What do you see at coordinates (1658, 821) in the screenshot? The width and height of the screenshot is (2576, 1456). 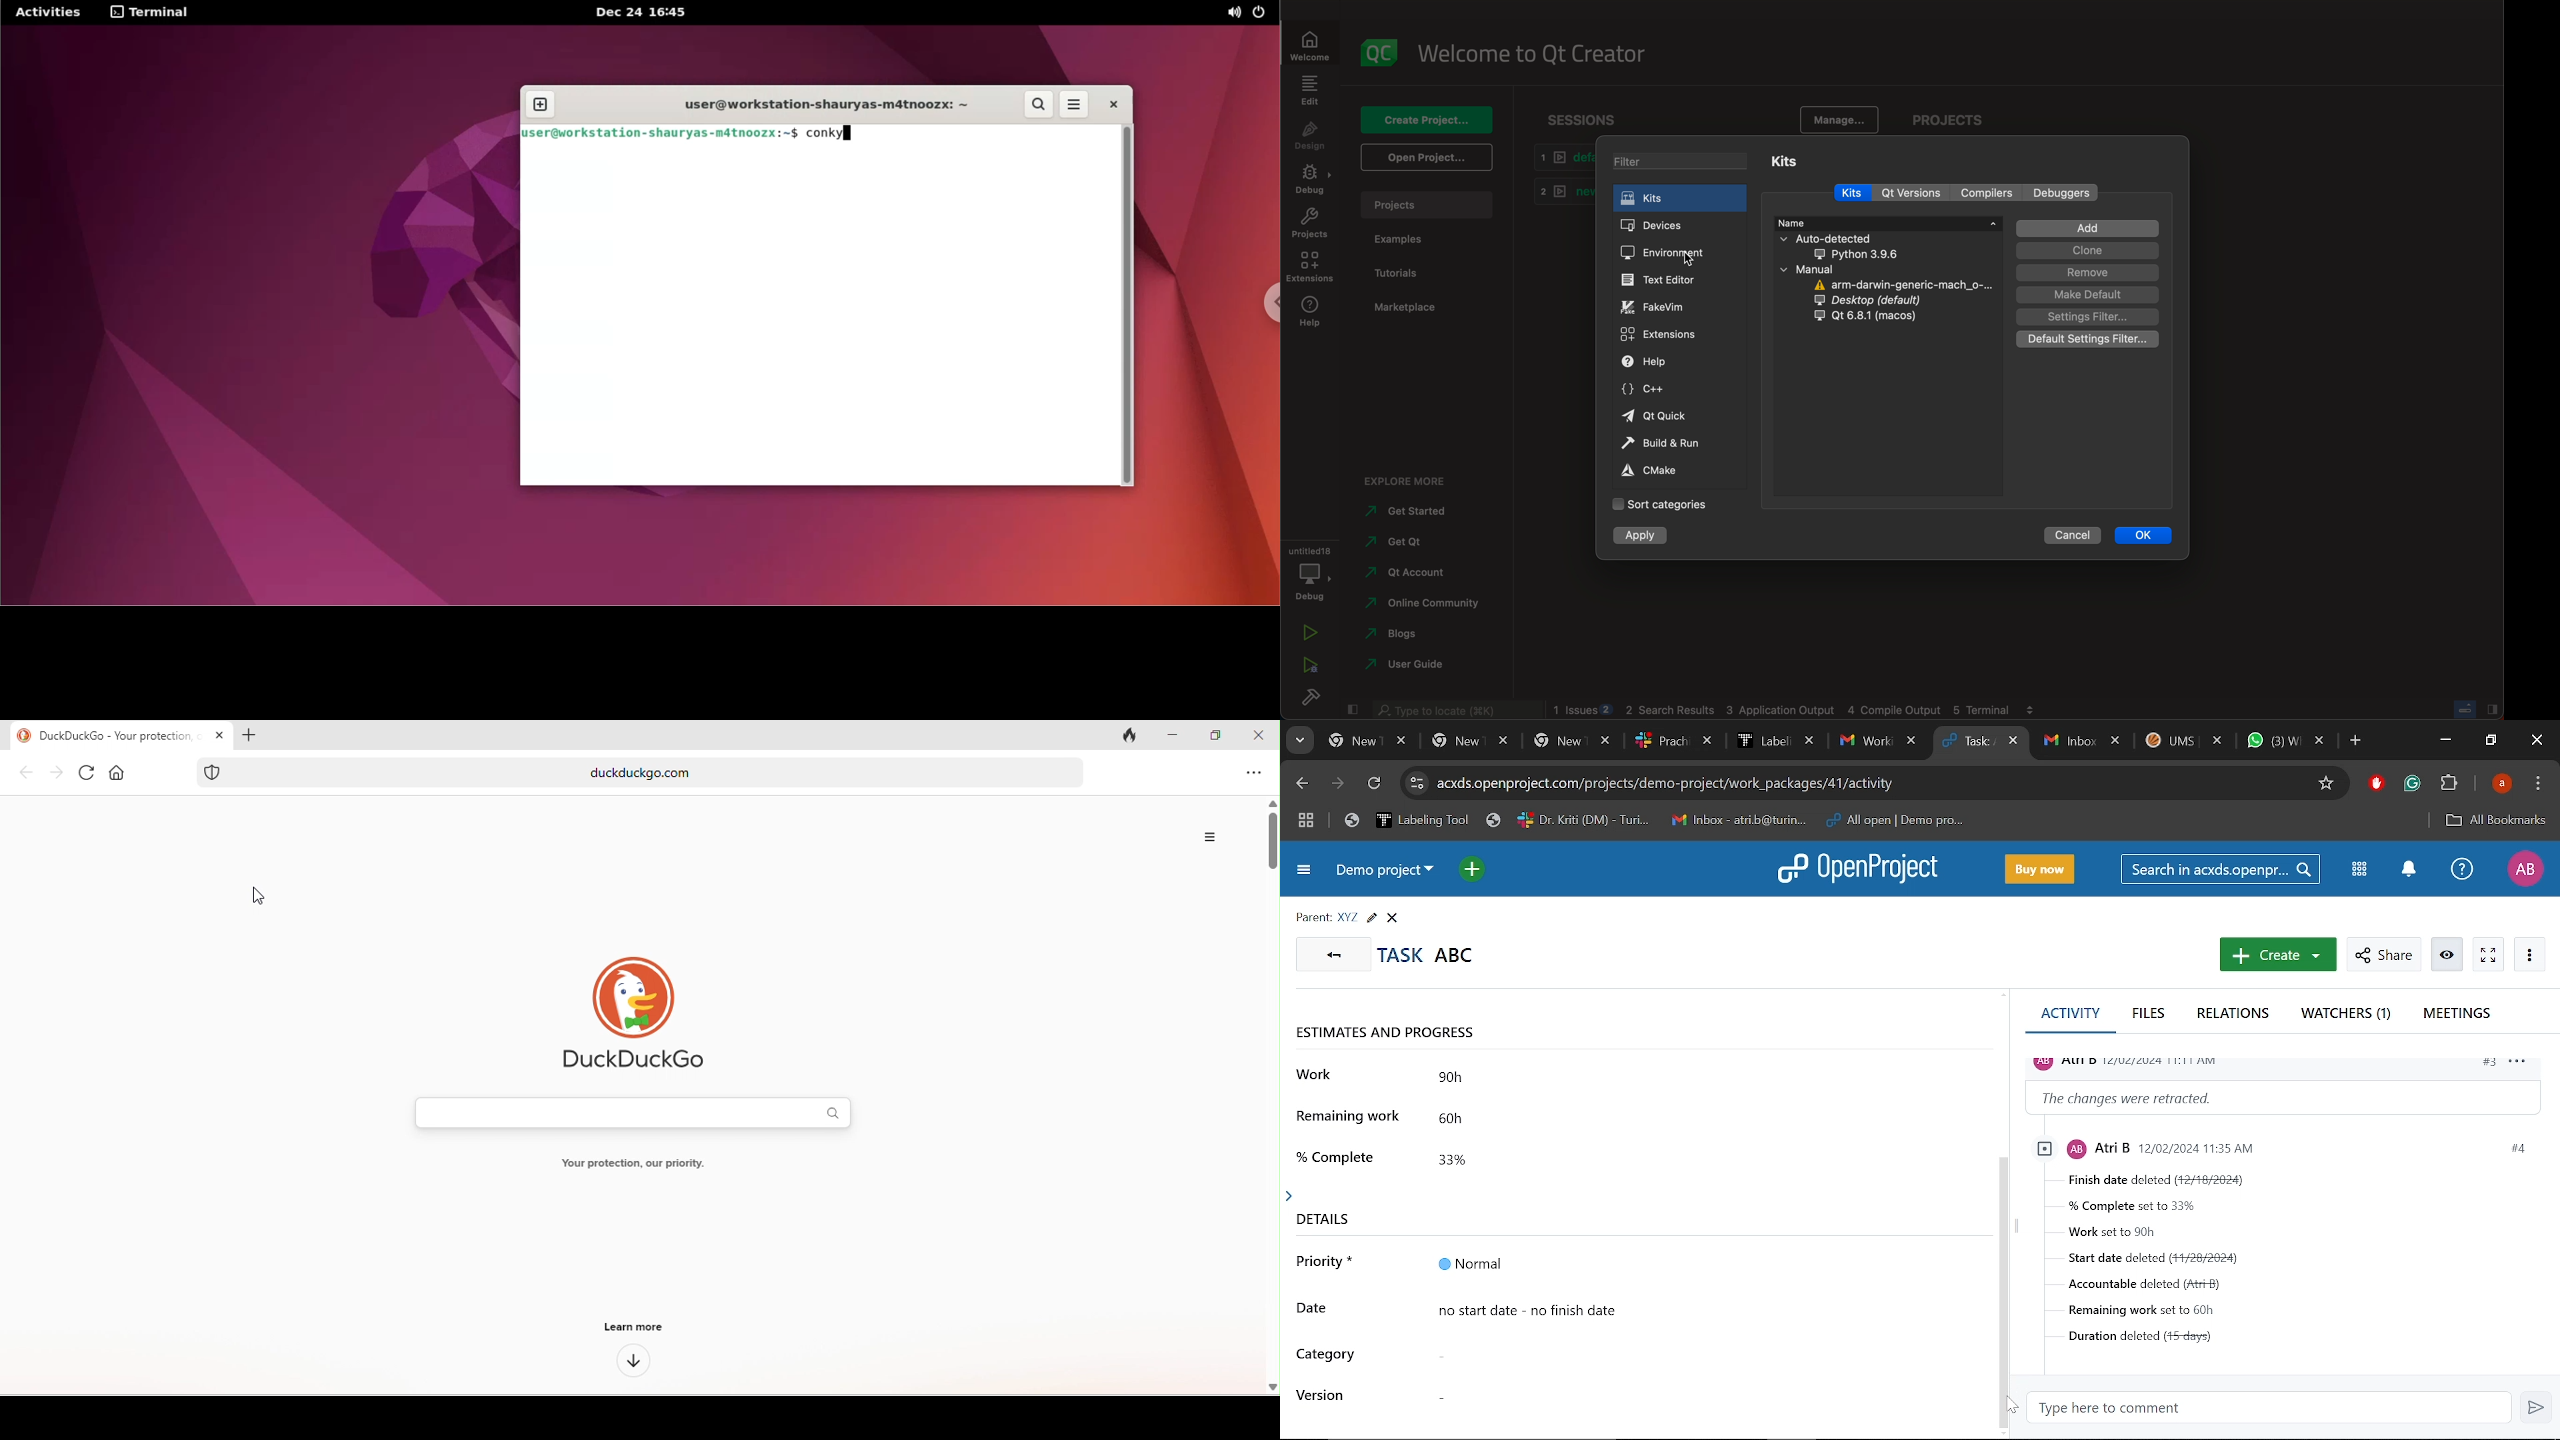 I see `Bookmarked tabs` at bounding box center [1658, 821].